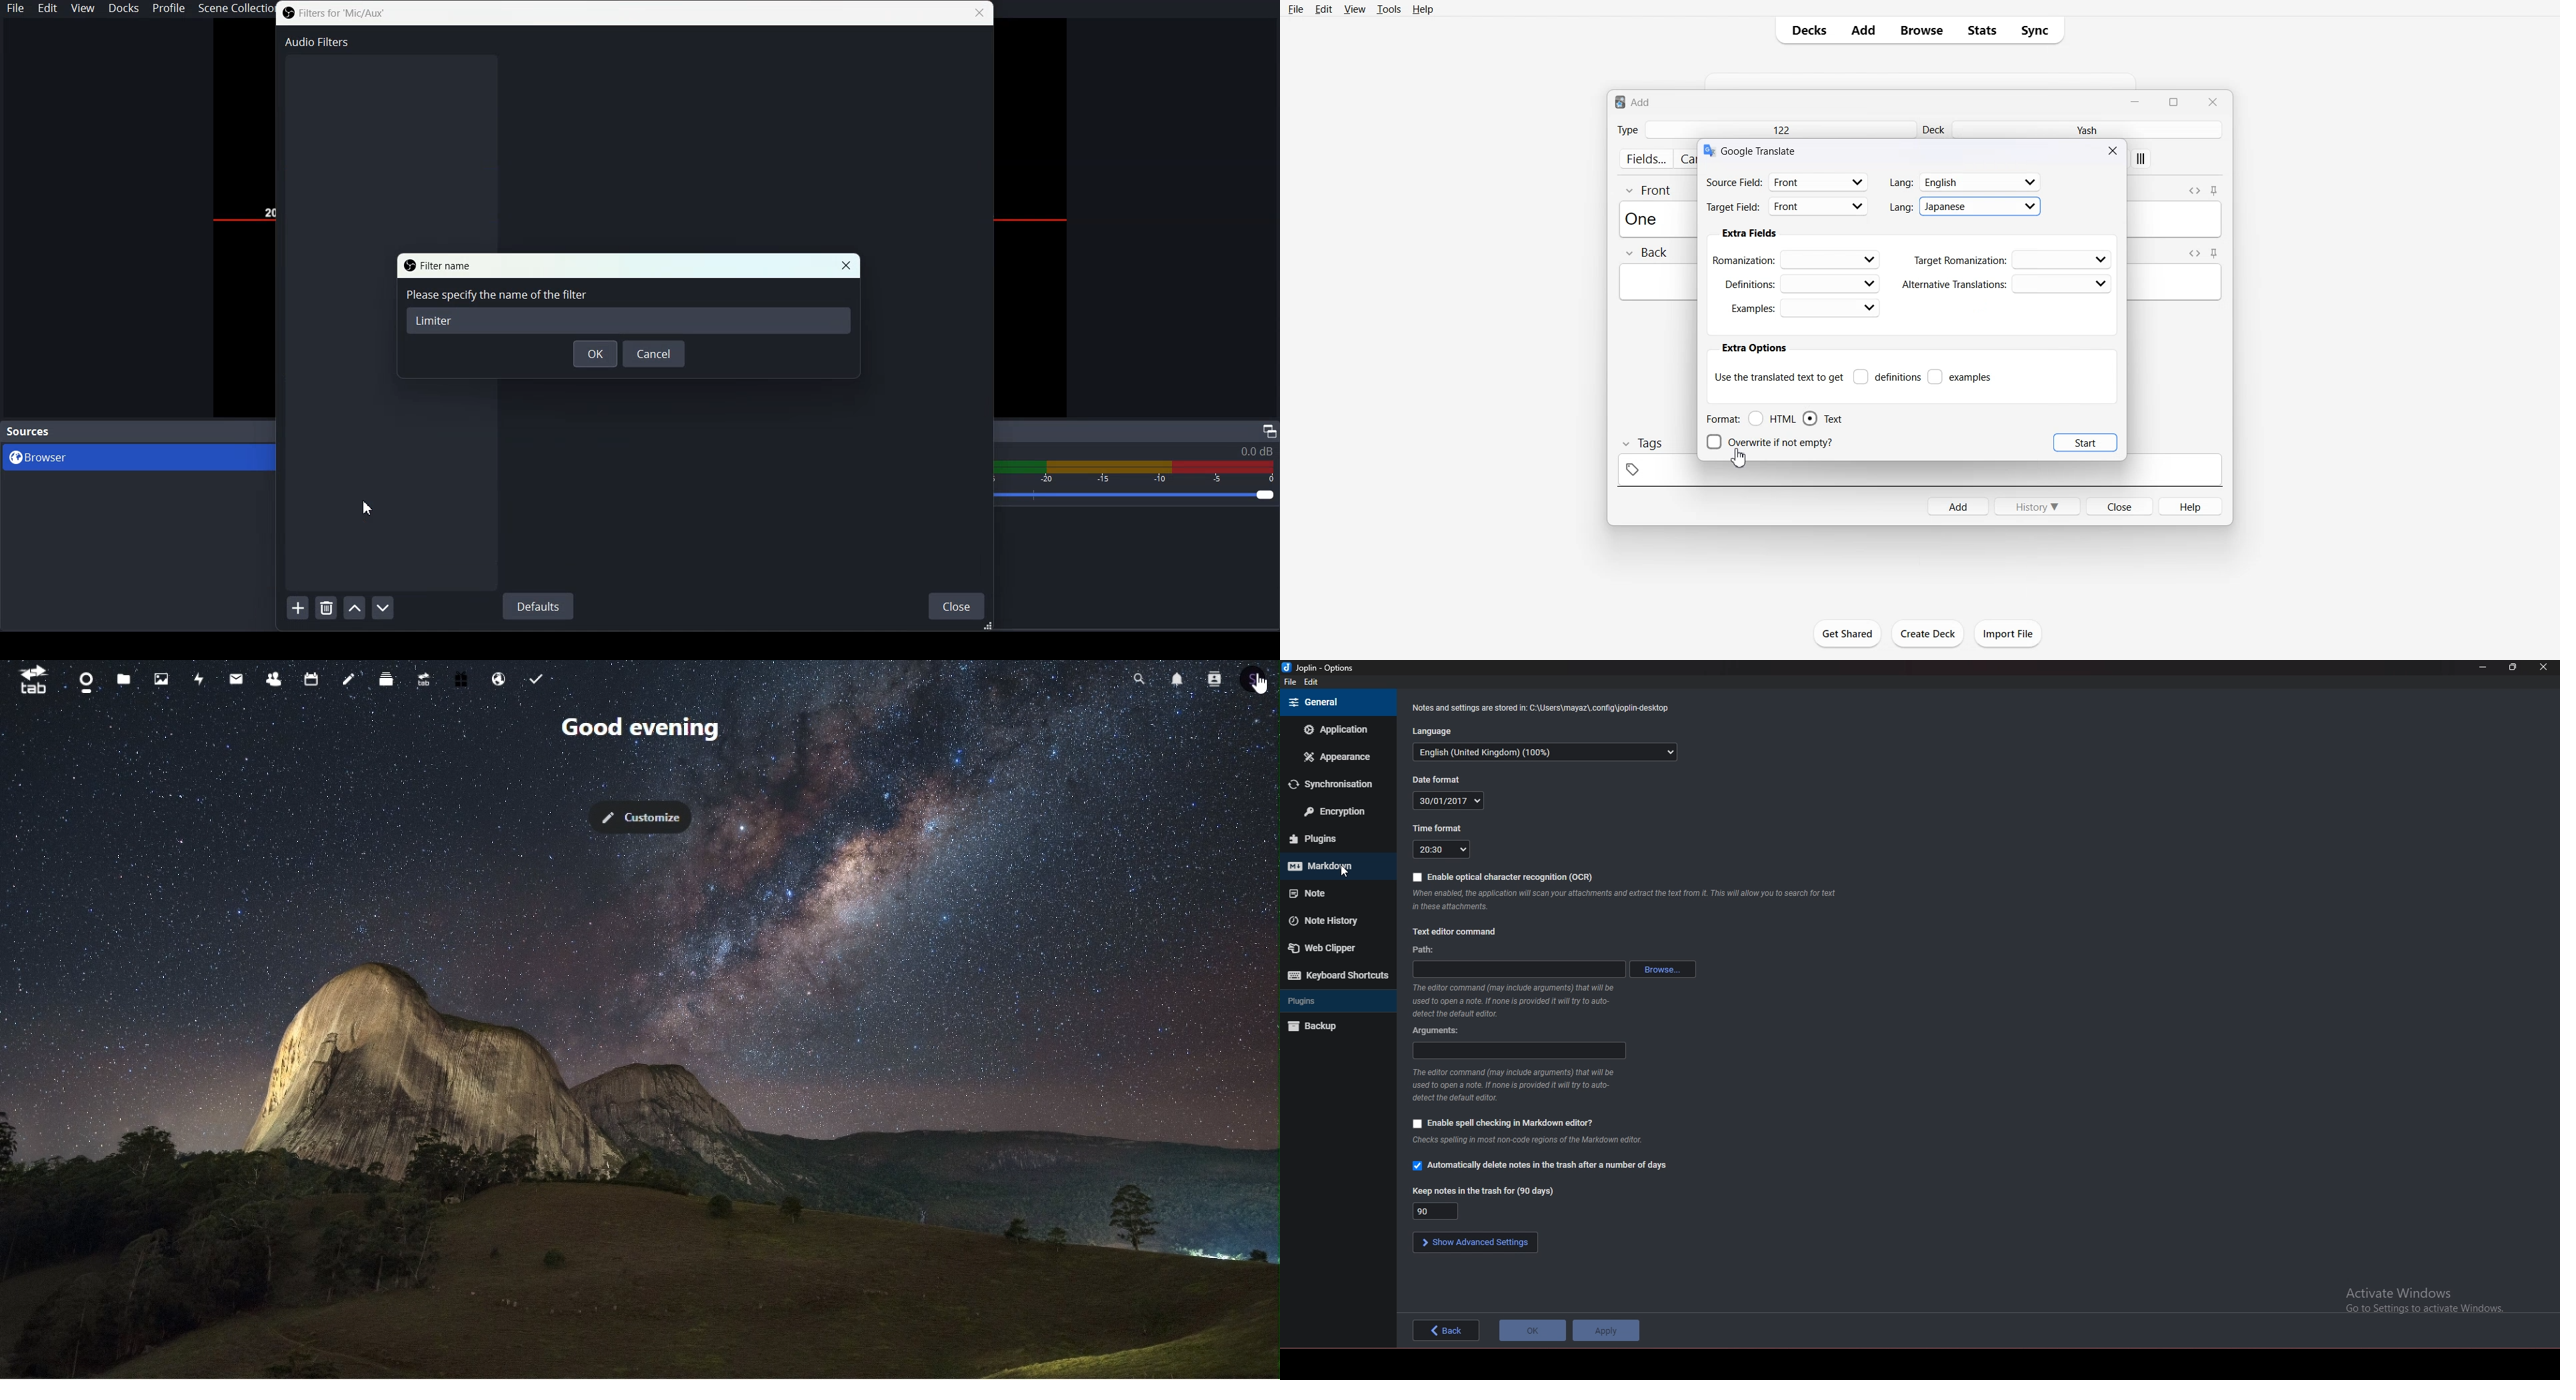 This screenshot has width=2576, height=1400. I want to click on keep notes in trash for, so click(1435, 1212).